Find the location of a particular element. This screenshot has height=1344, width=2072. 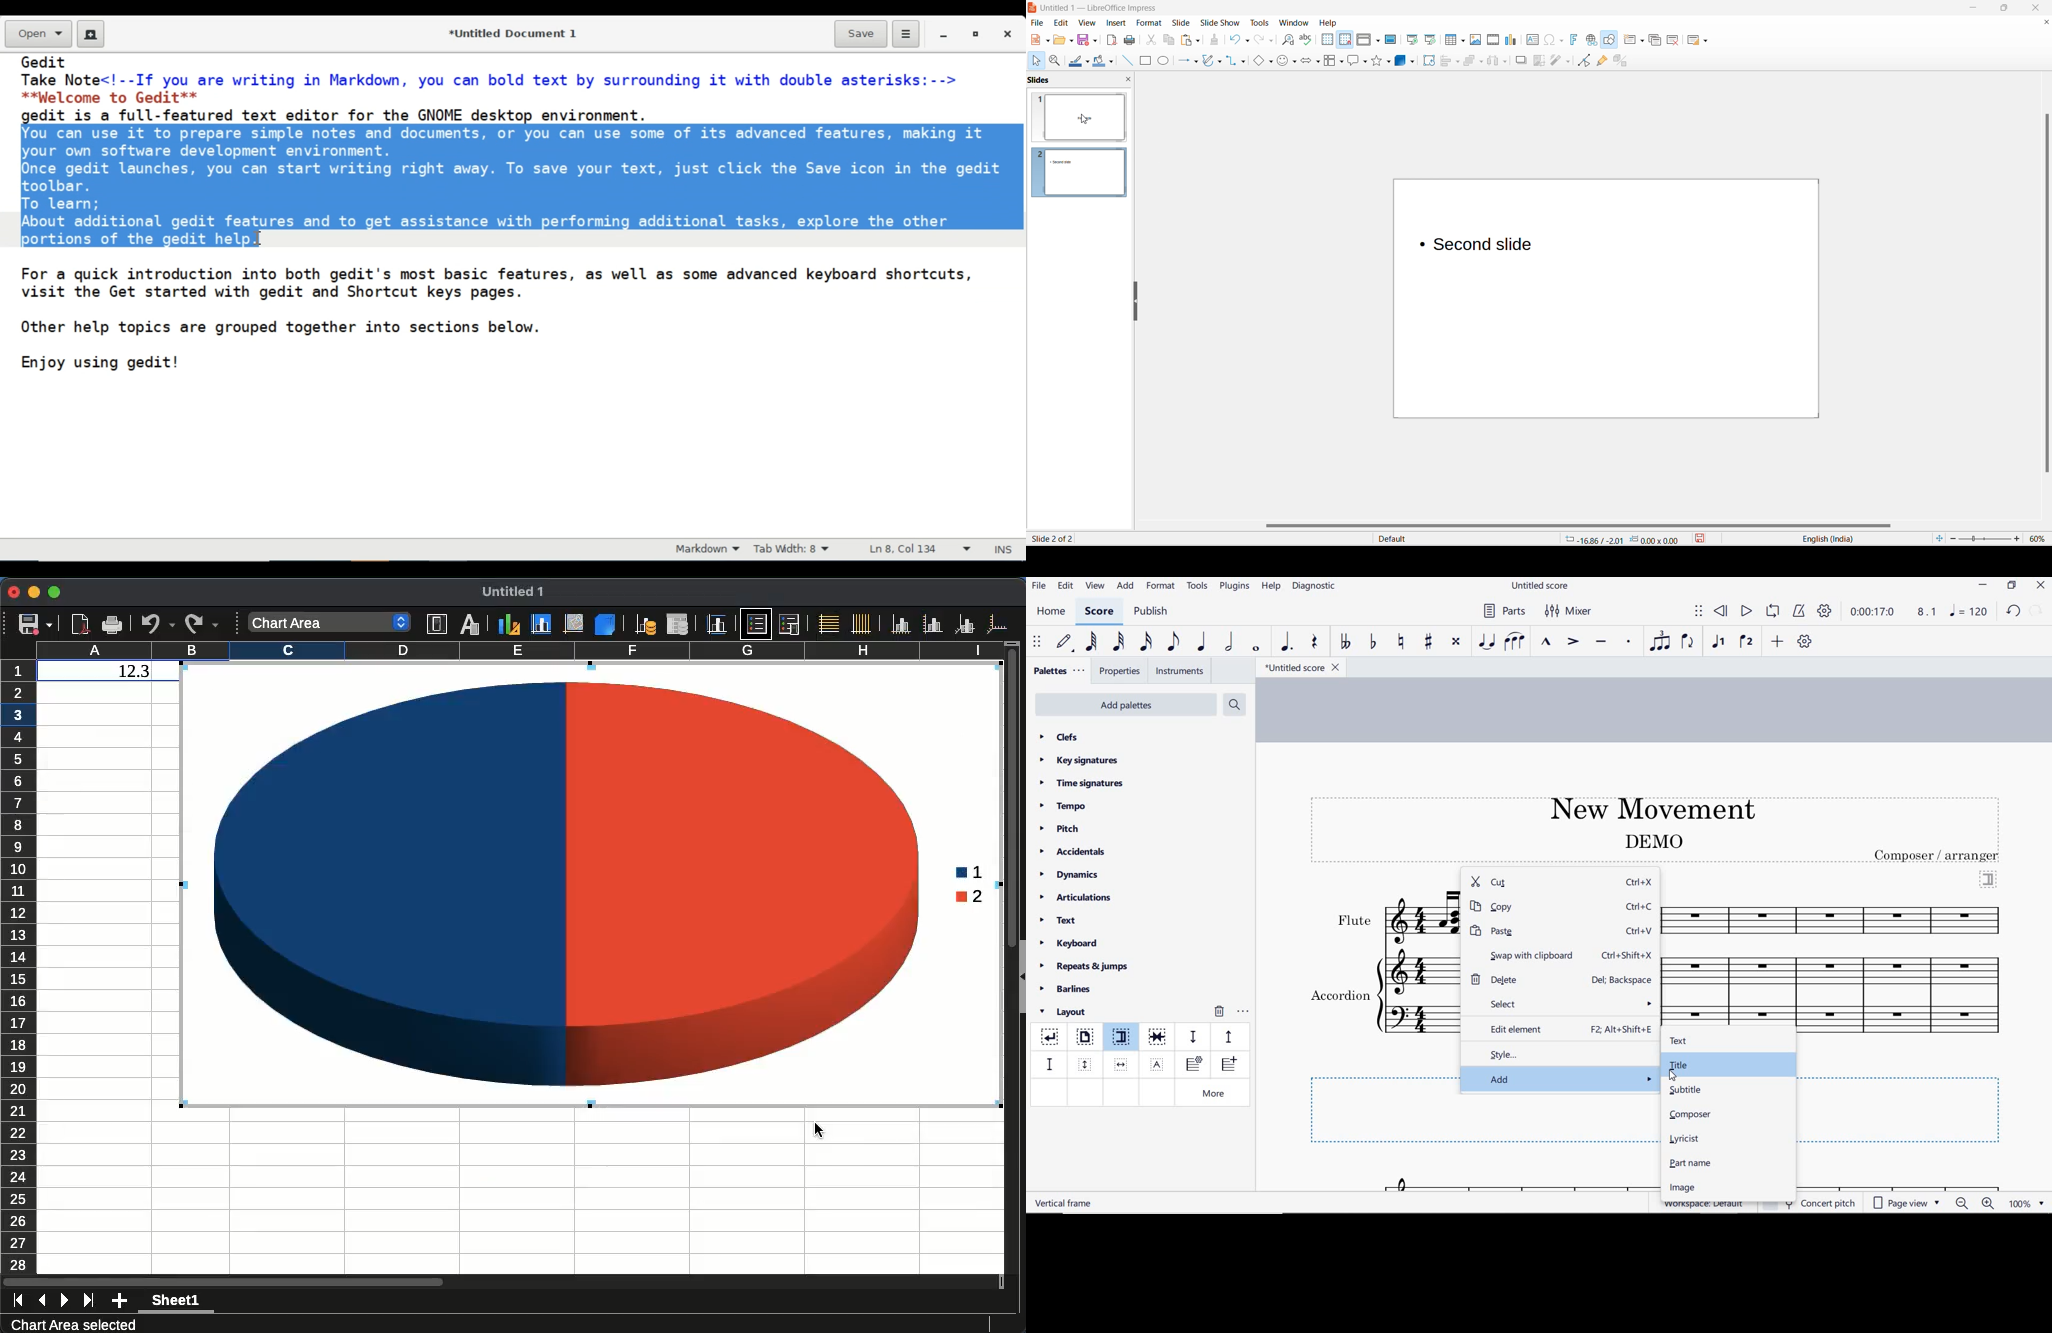

line  is located at coordinates (1184, 62).